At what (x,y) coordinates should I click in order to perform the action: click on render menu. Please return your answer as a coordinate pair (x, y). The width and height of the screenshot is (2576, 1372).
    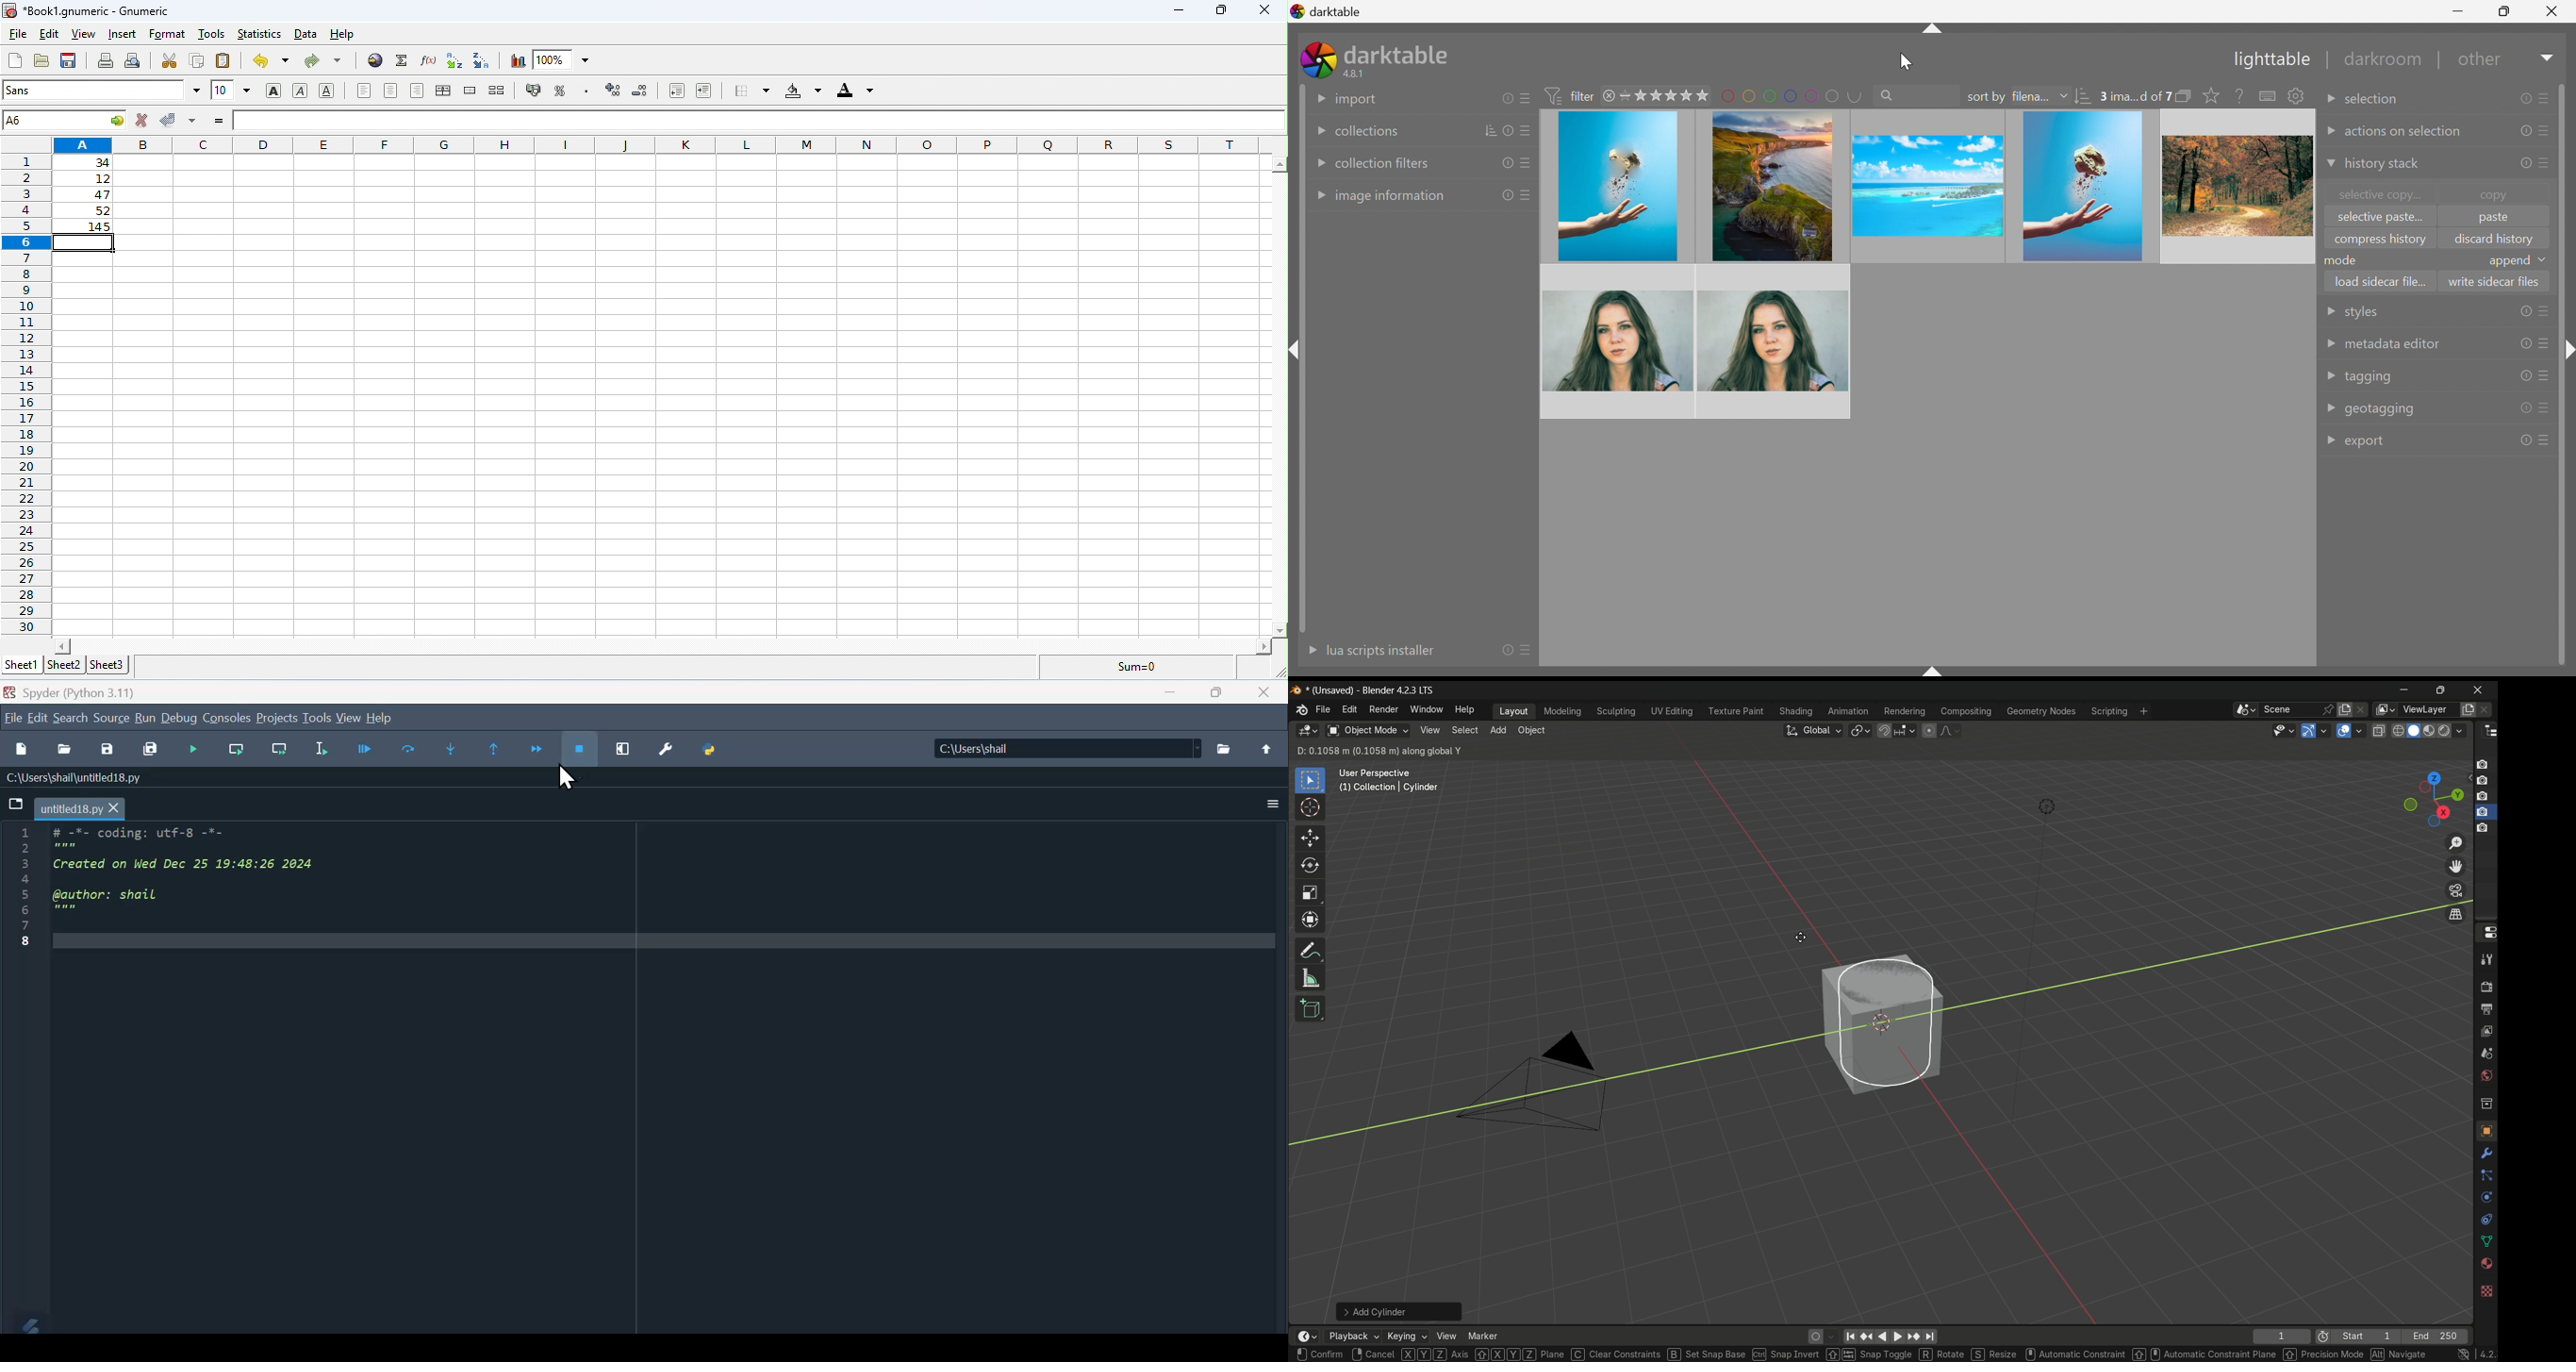
    Looking at the image, I should click on (1383, 711).